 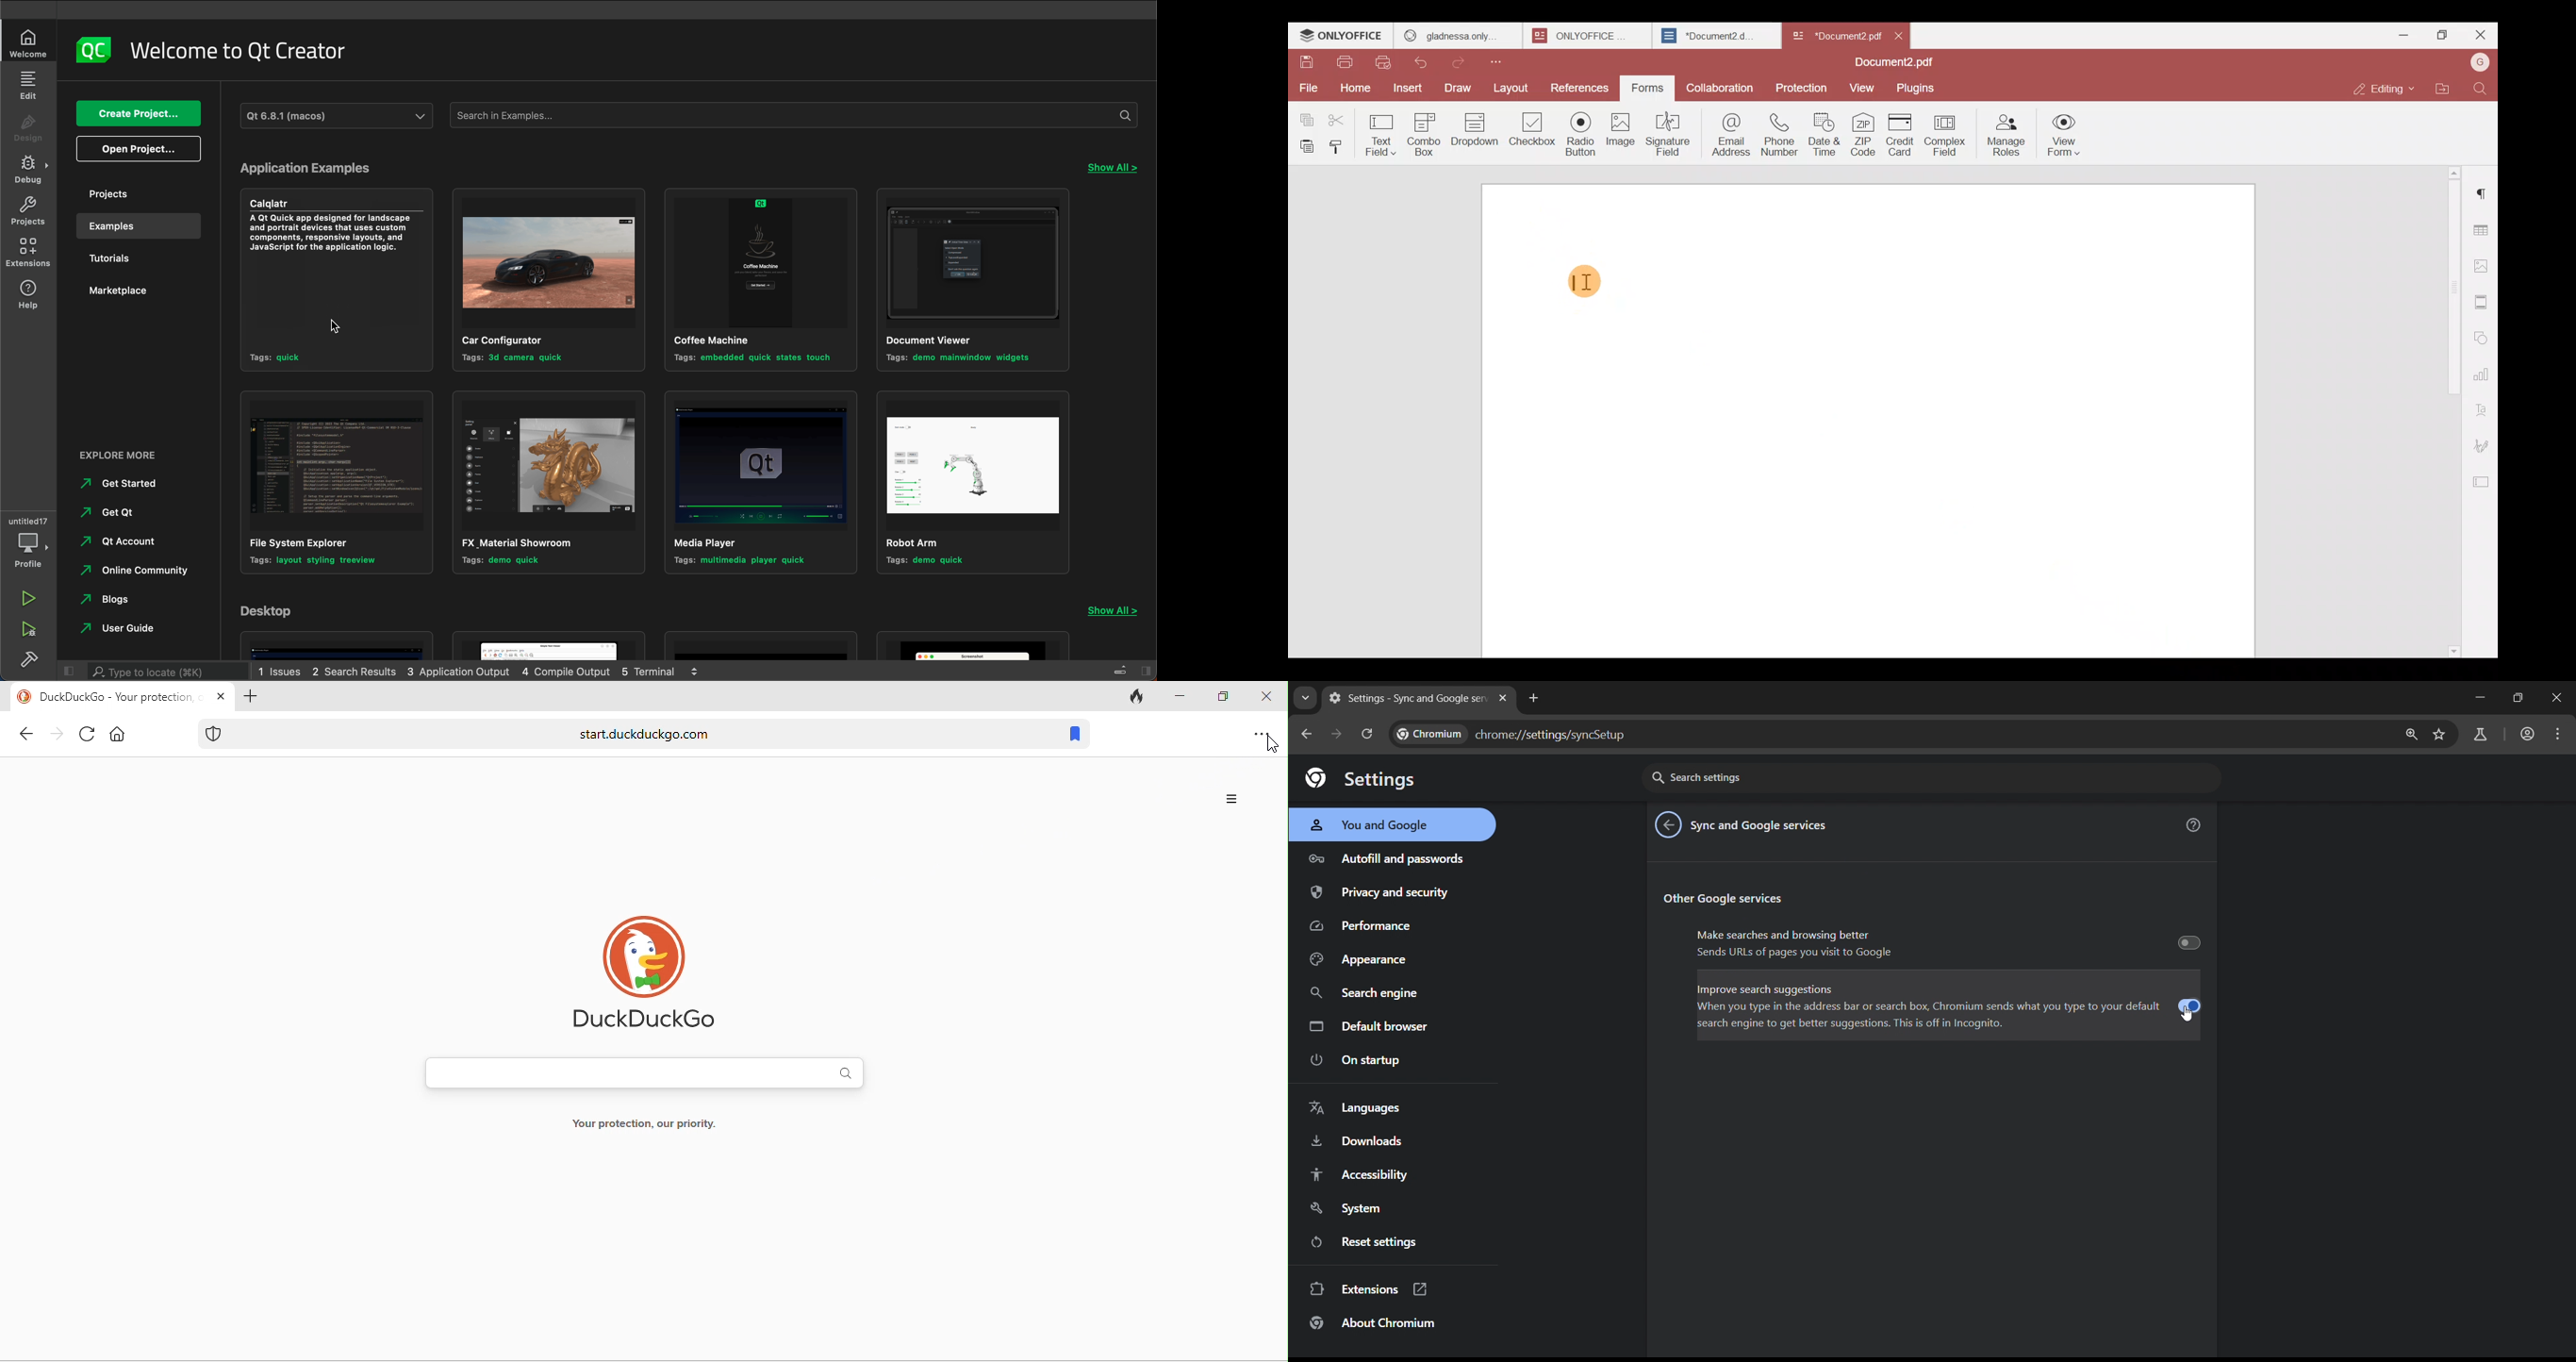 I want to click on 2 search result, so click(x=355, y=671).